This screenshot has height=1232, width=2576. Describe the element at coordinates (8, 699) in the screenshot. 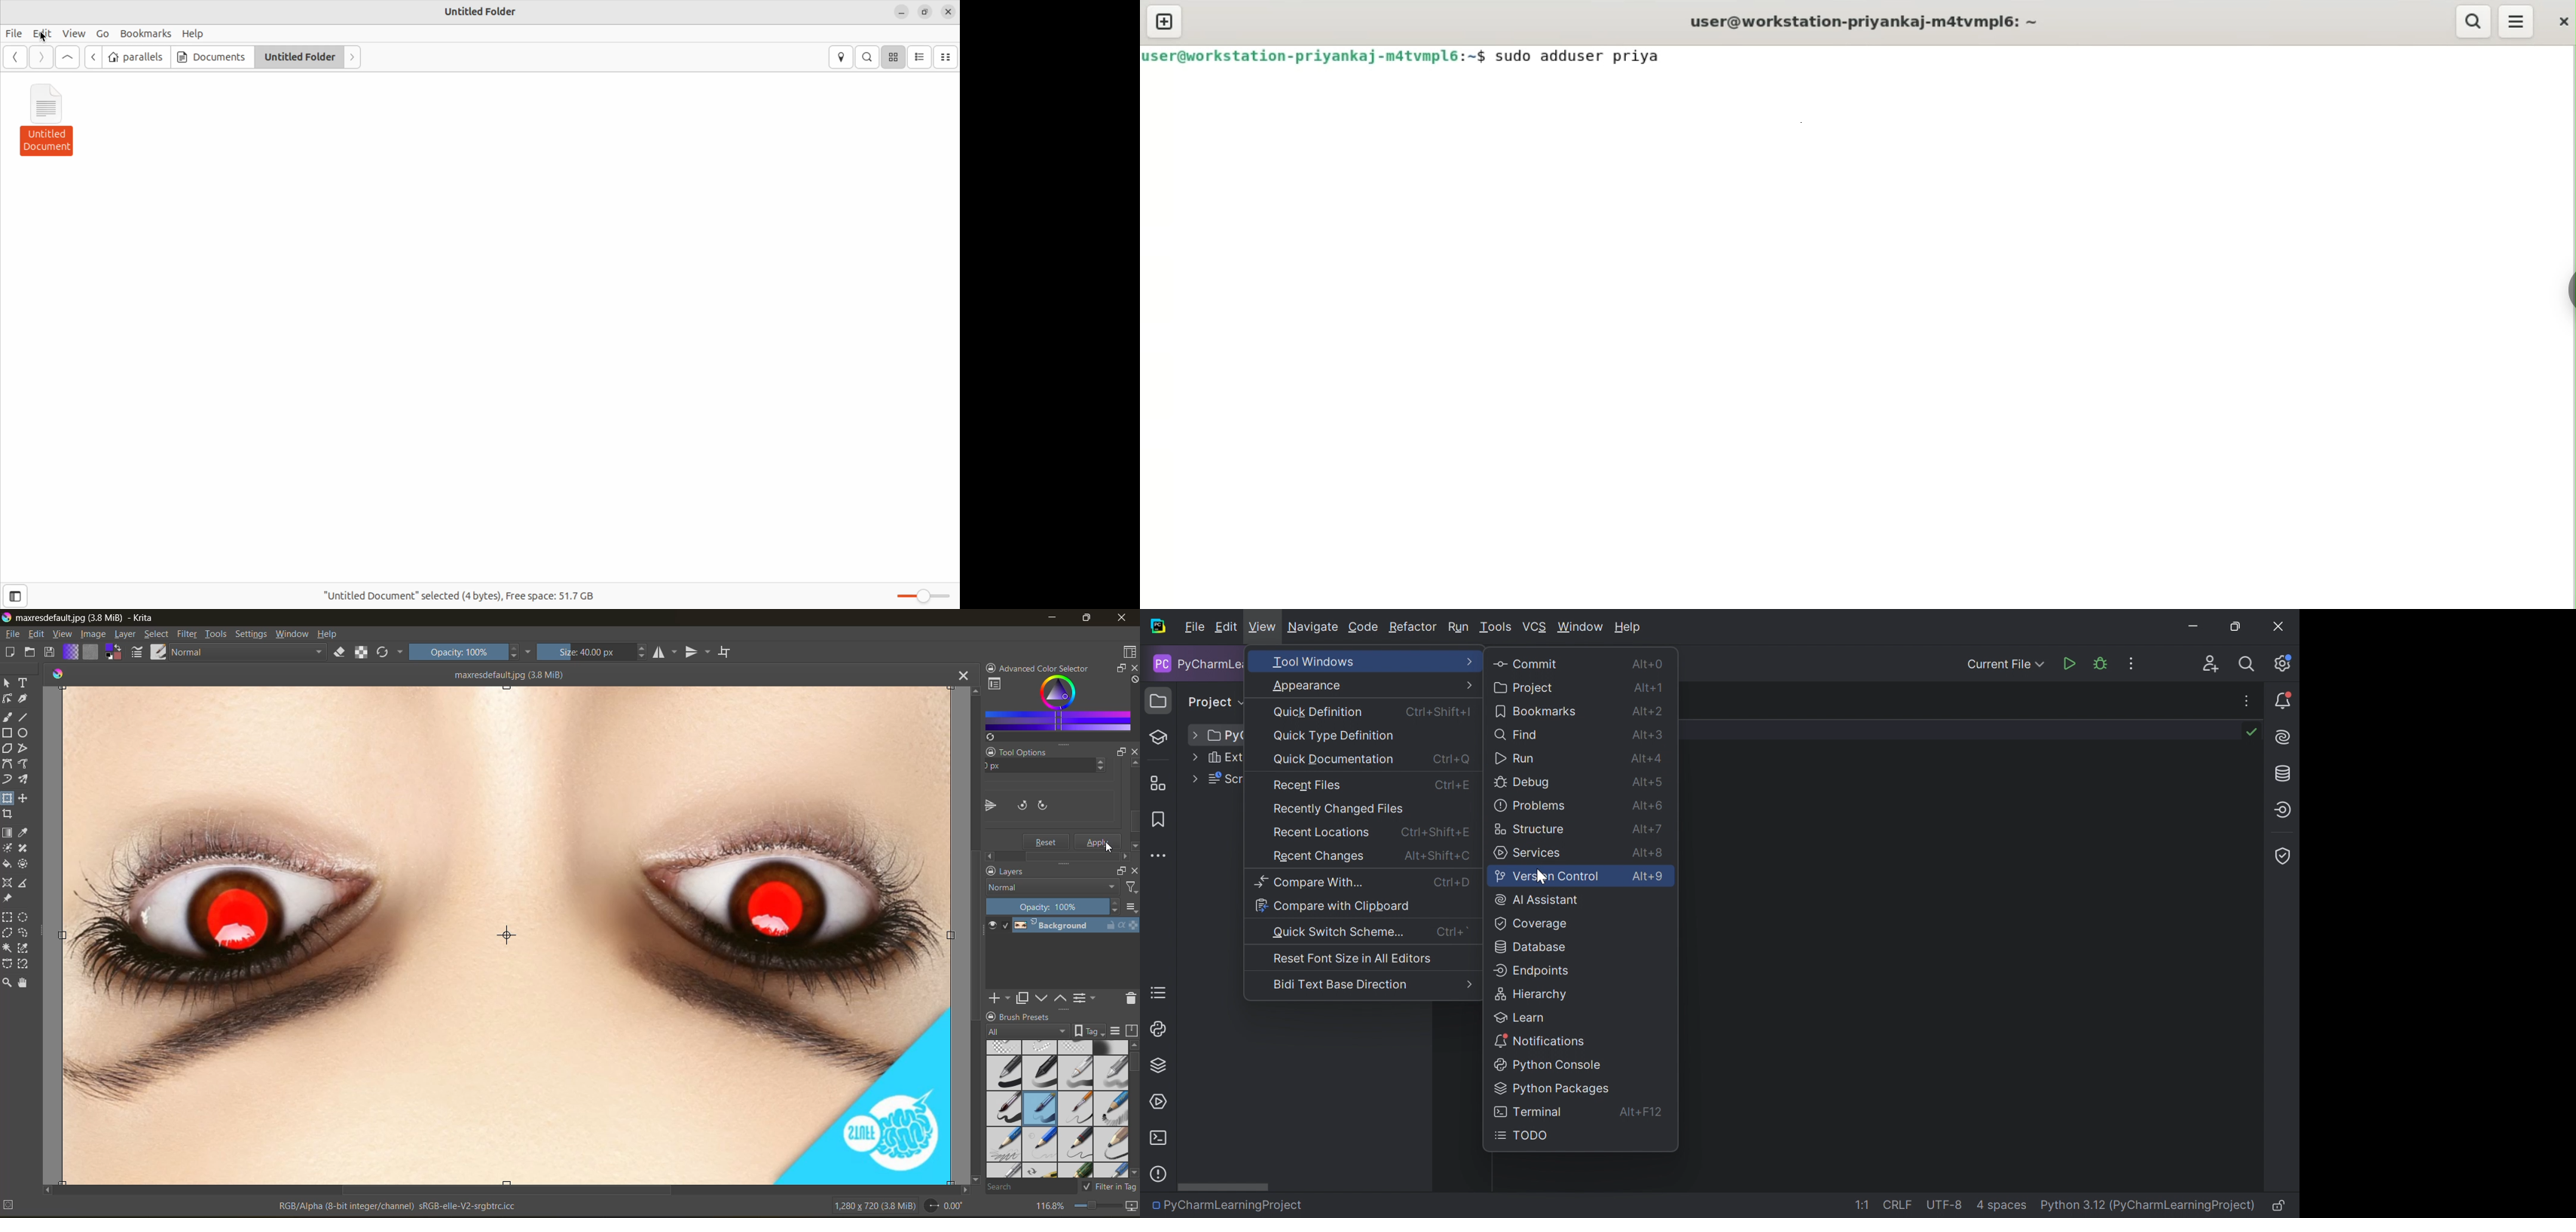

I see `tool` at that location.